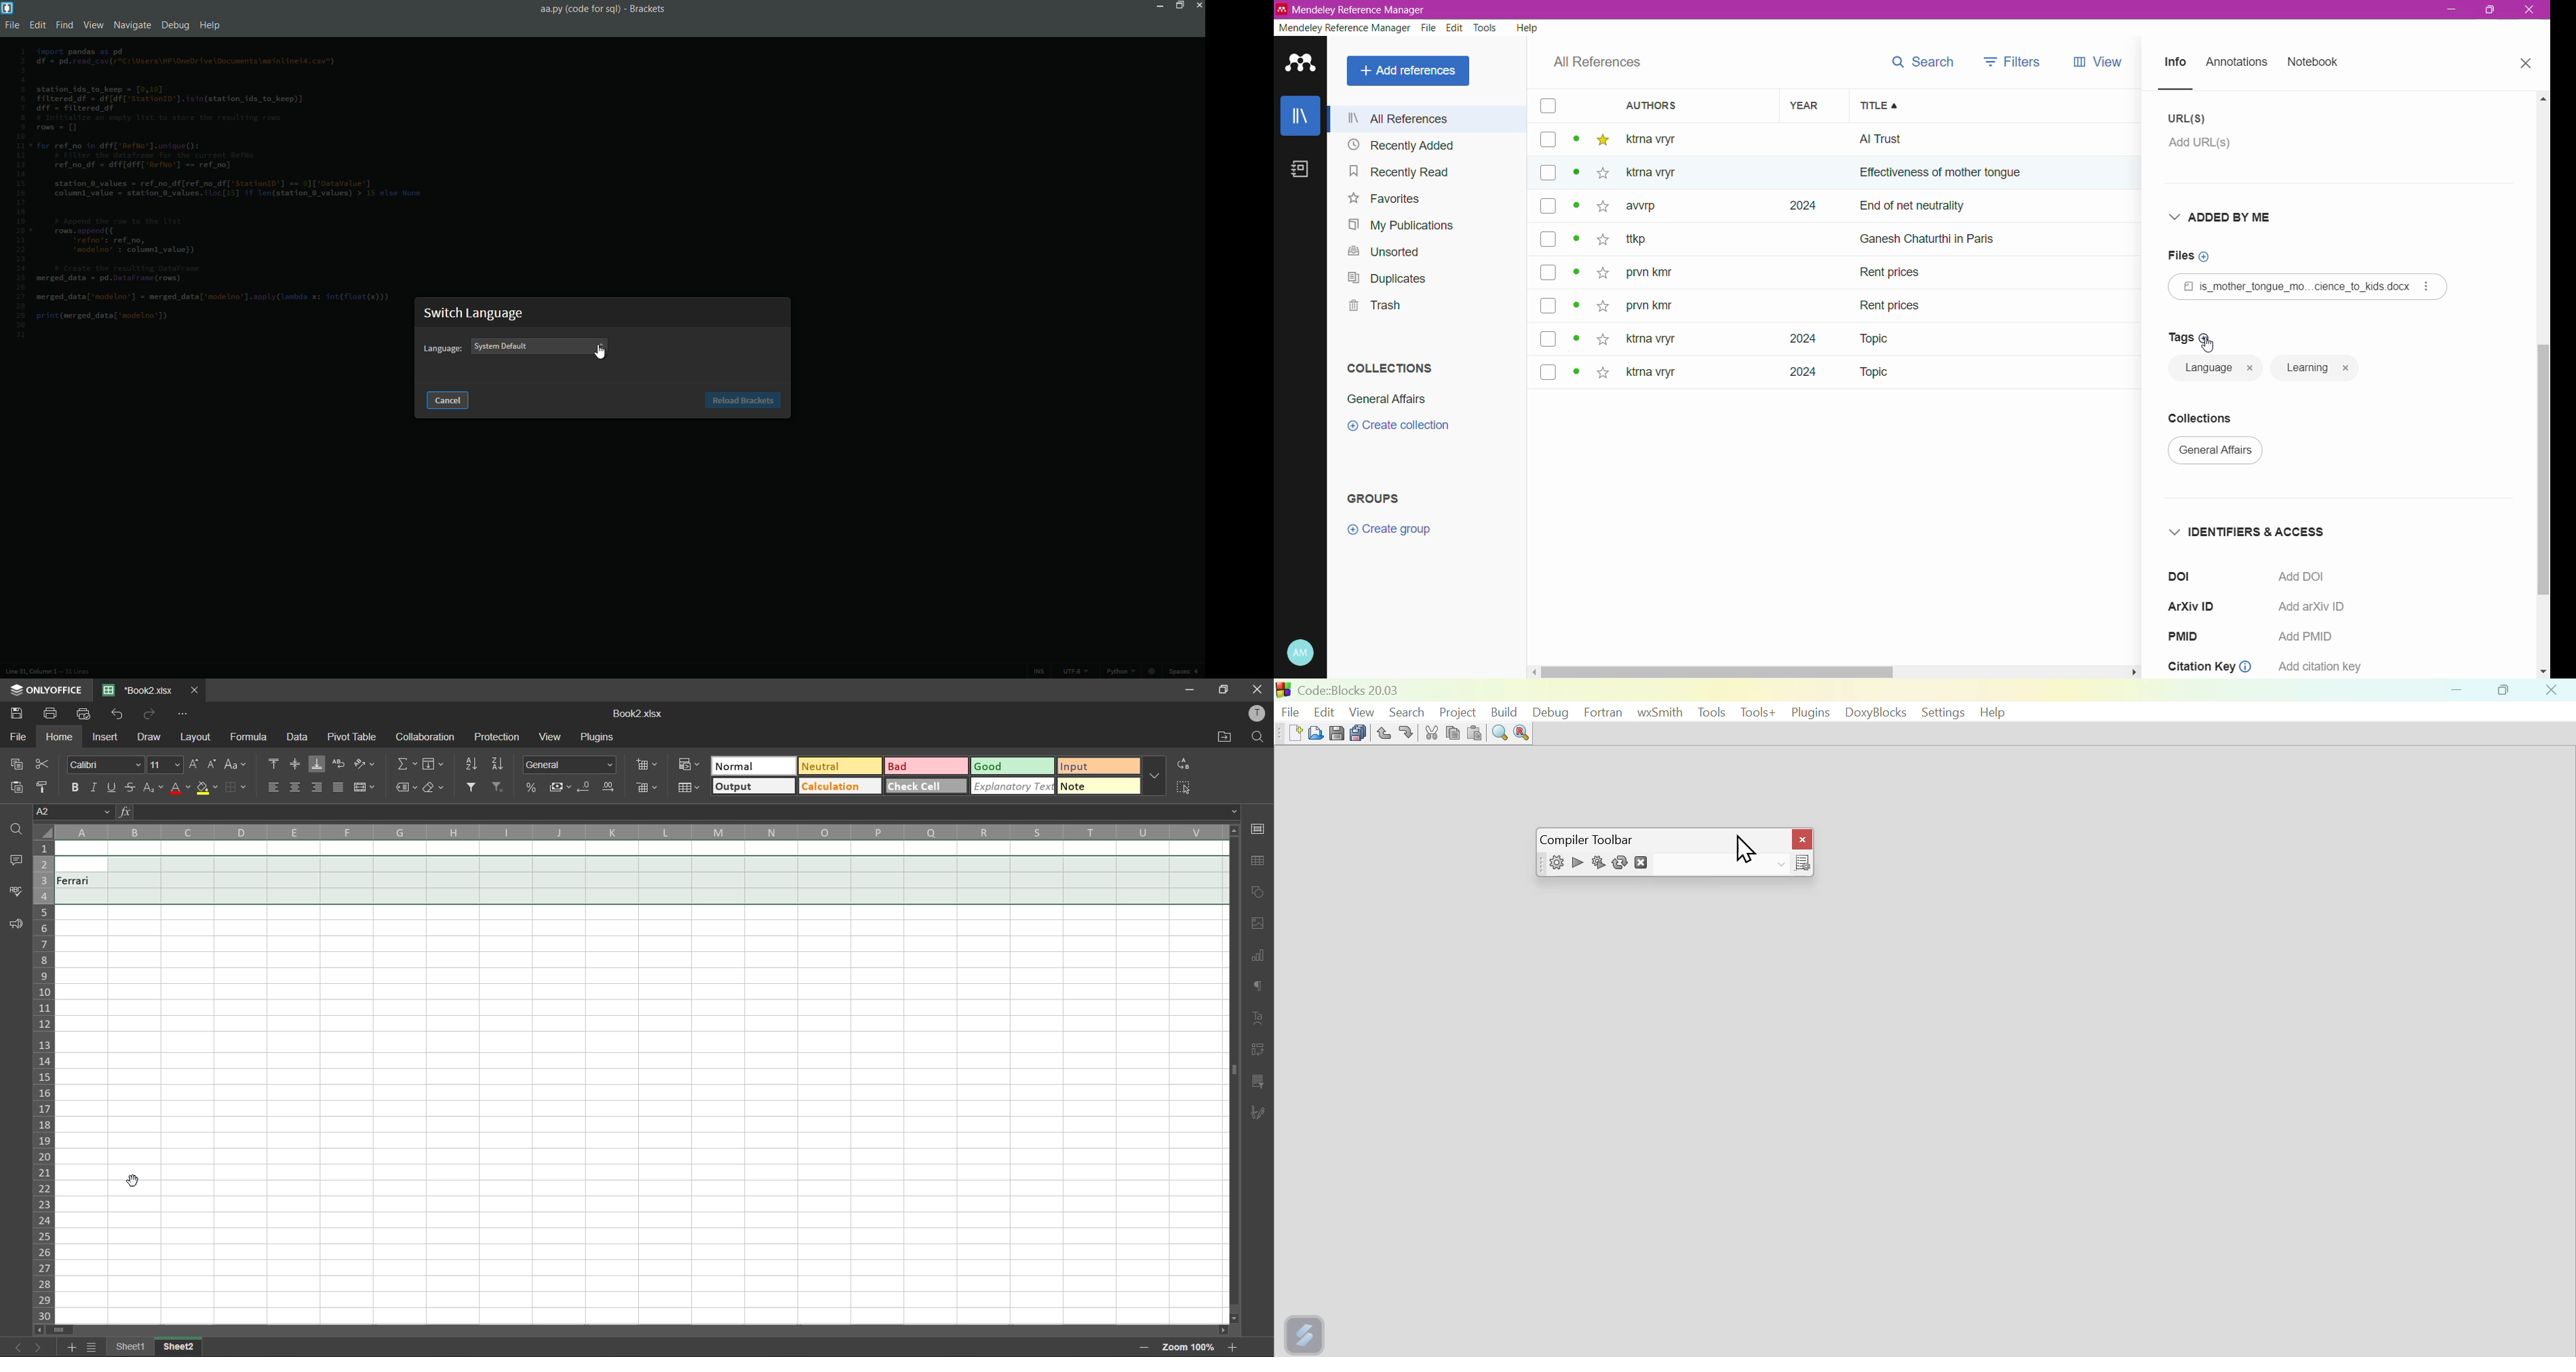  Describe the element at coordinates (1658, 239) in the screenshot. I see `~ ttkp` at that location.